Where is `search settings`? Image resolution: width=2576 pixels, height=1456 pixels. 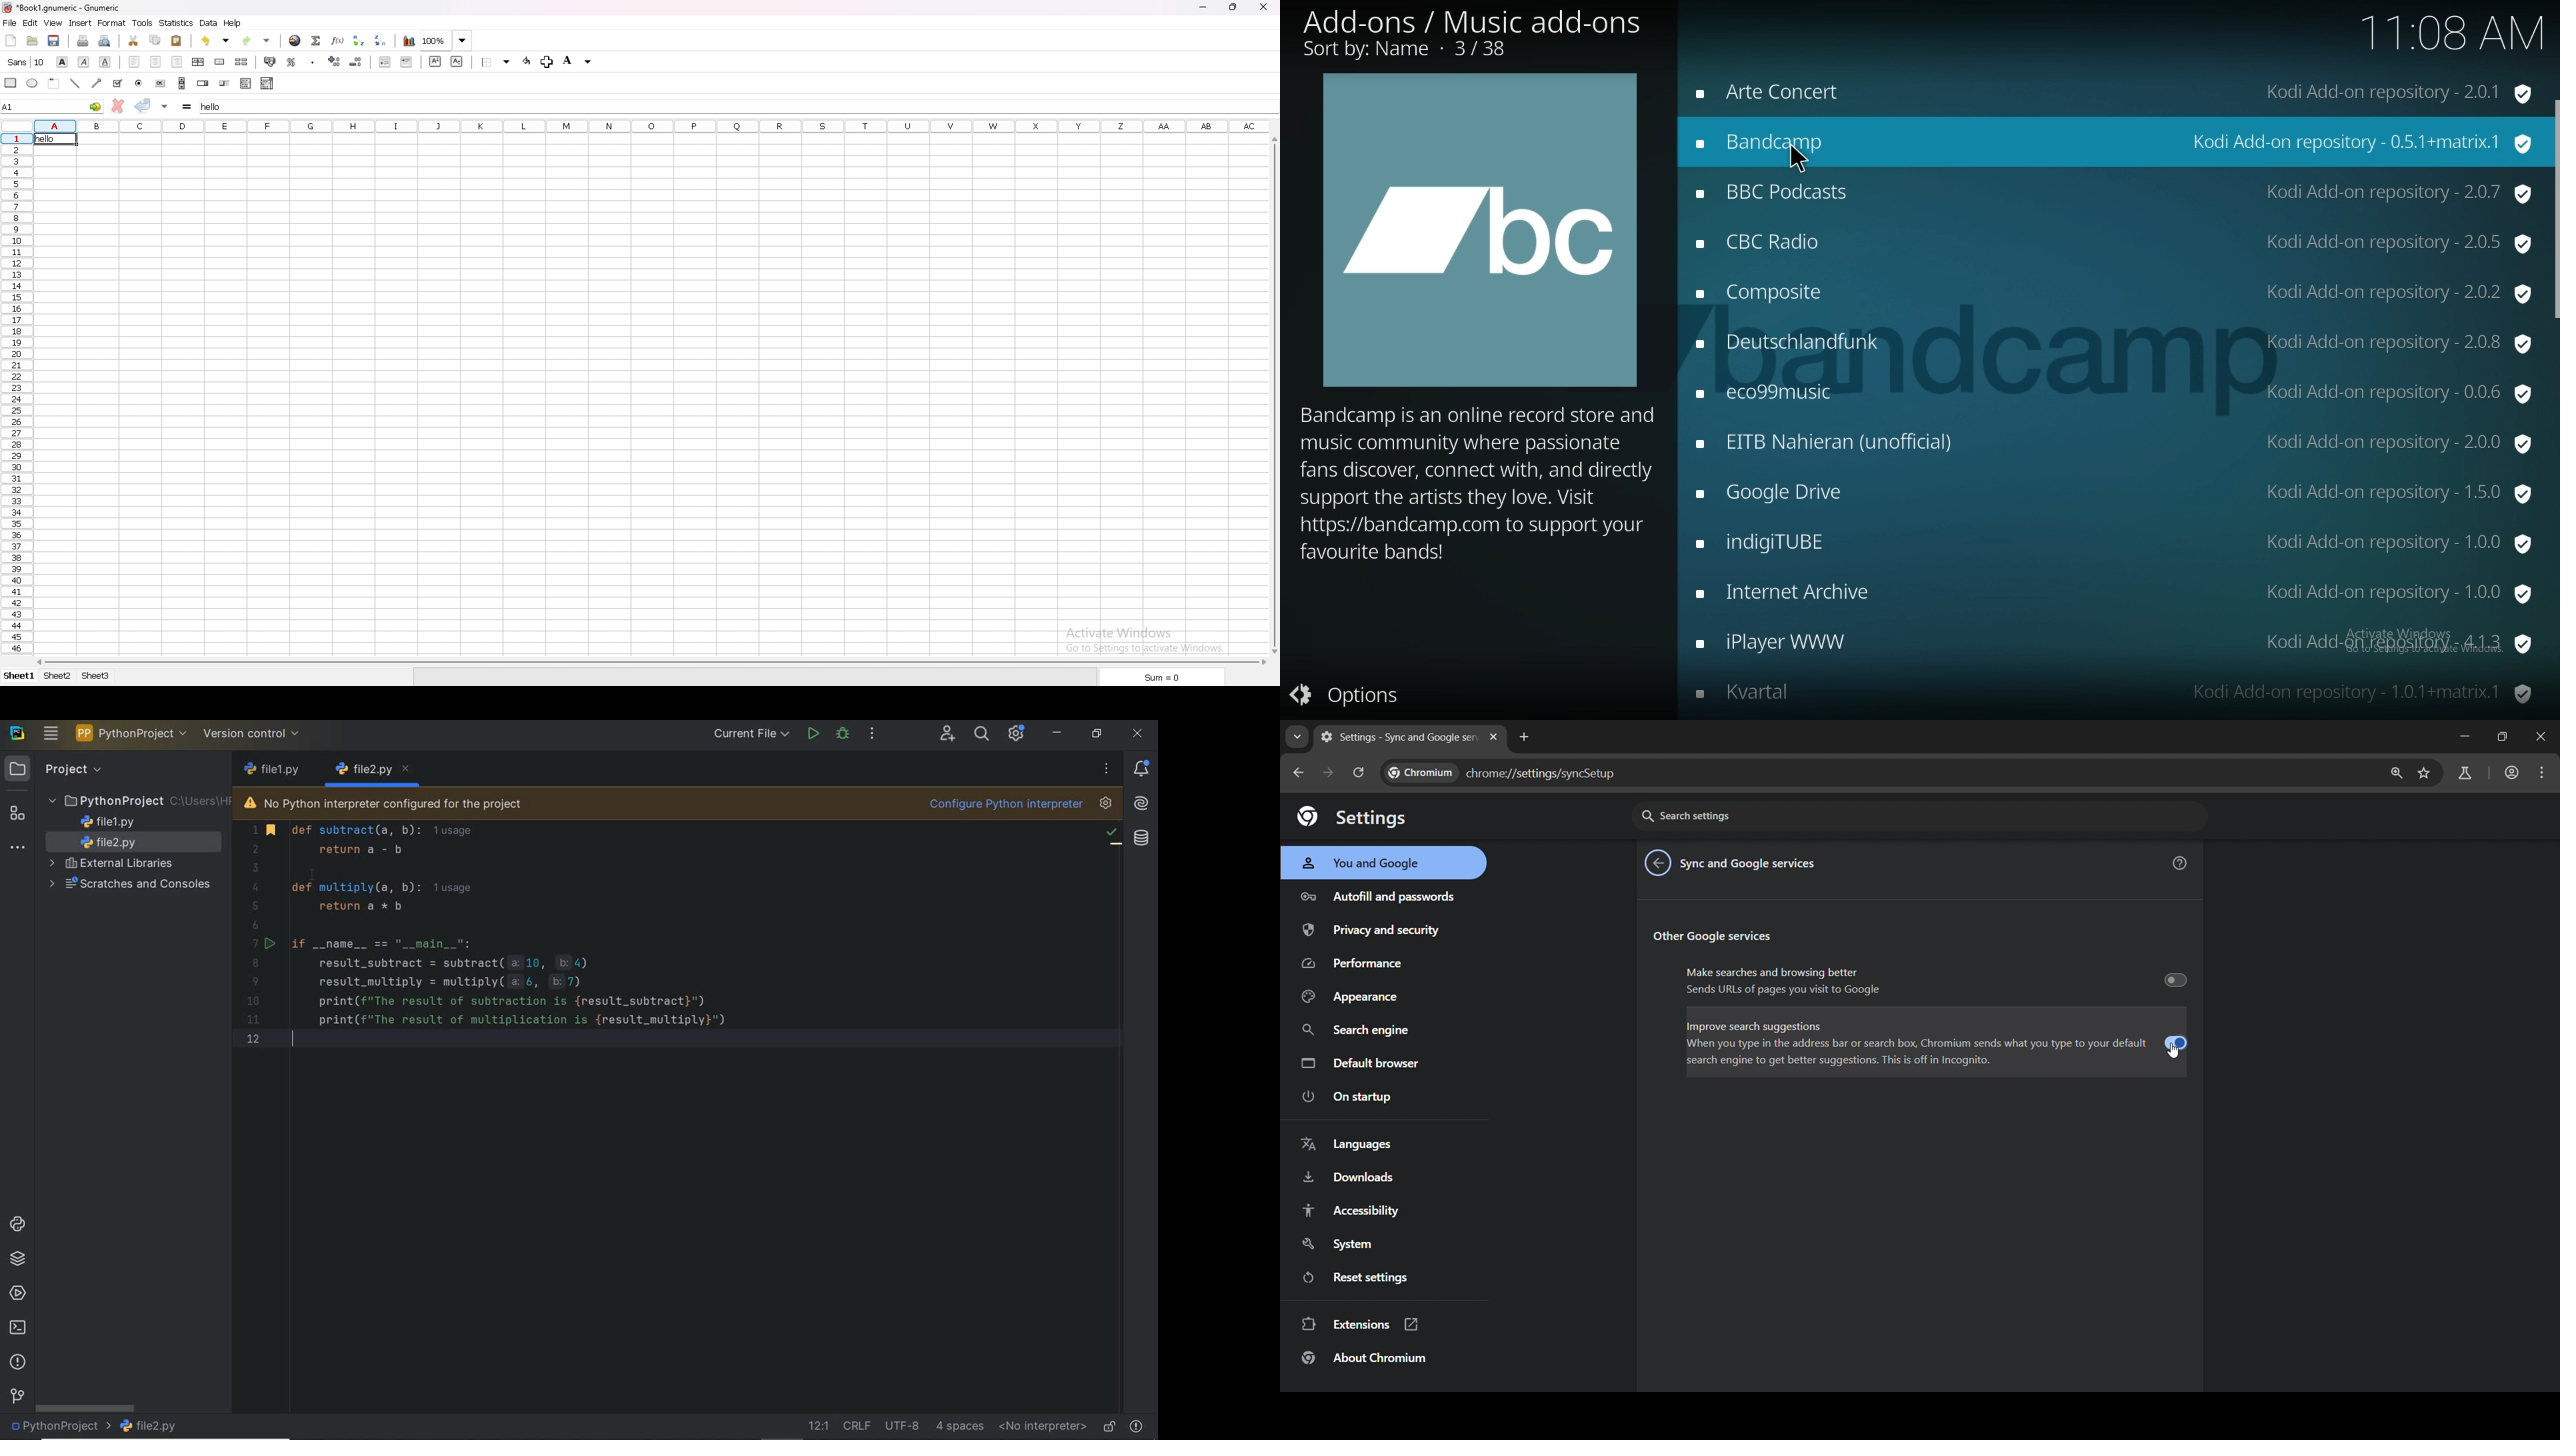 search settings is located at coordinates (1835, 813).